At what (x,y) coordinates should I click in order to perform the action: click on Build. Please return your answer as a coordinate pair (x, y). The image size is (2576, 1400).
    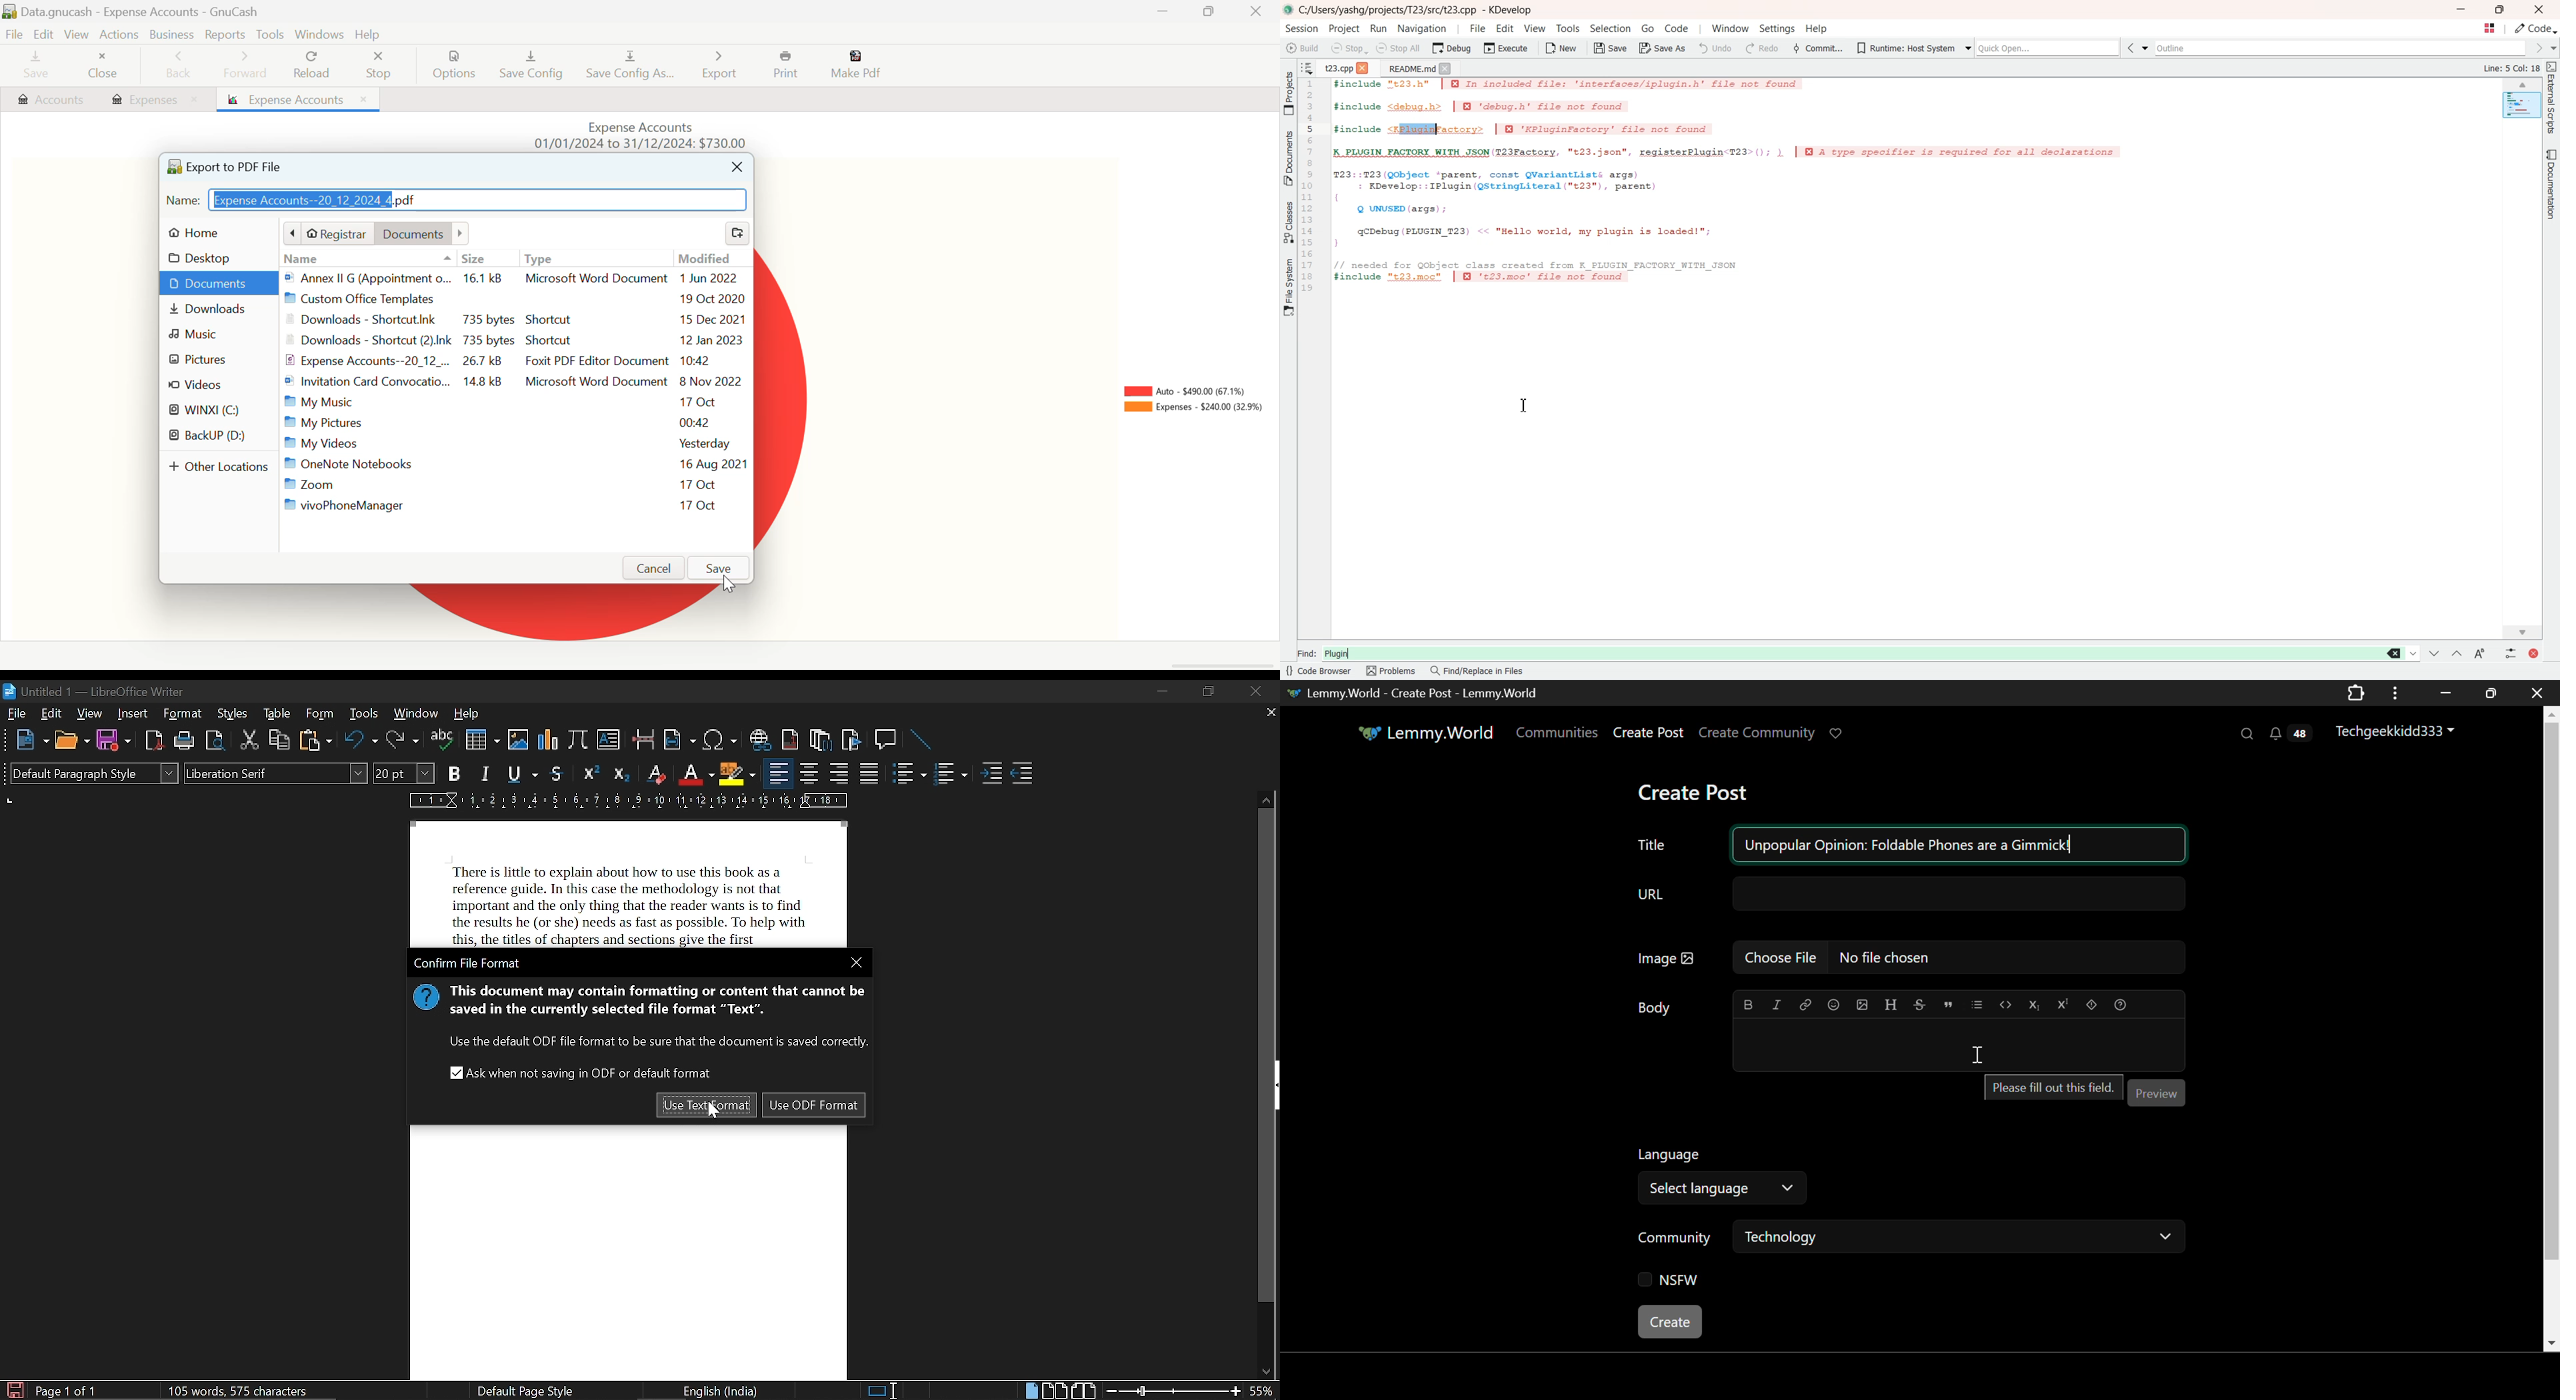
    Looking at the image, I should click on (1303, 47).